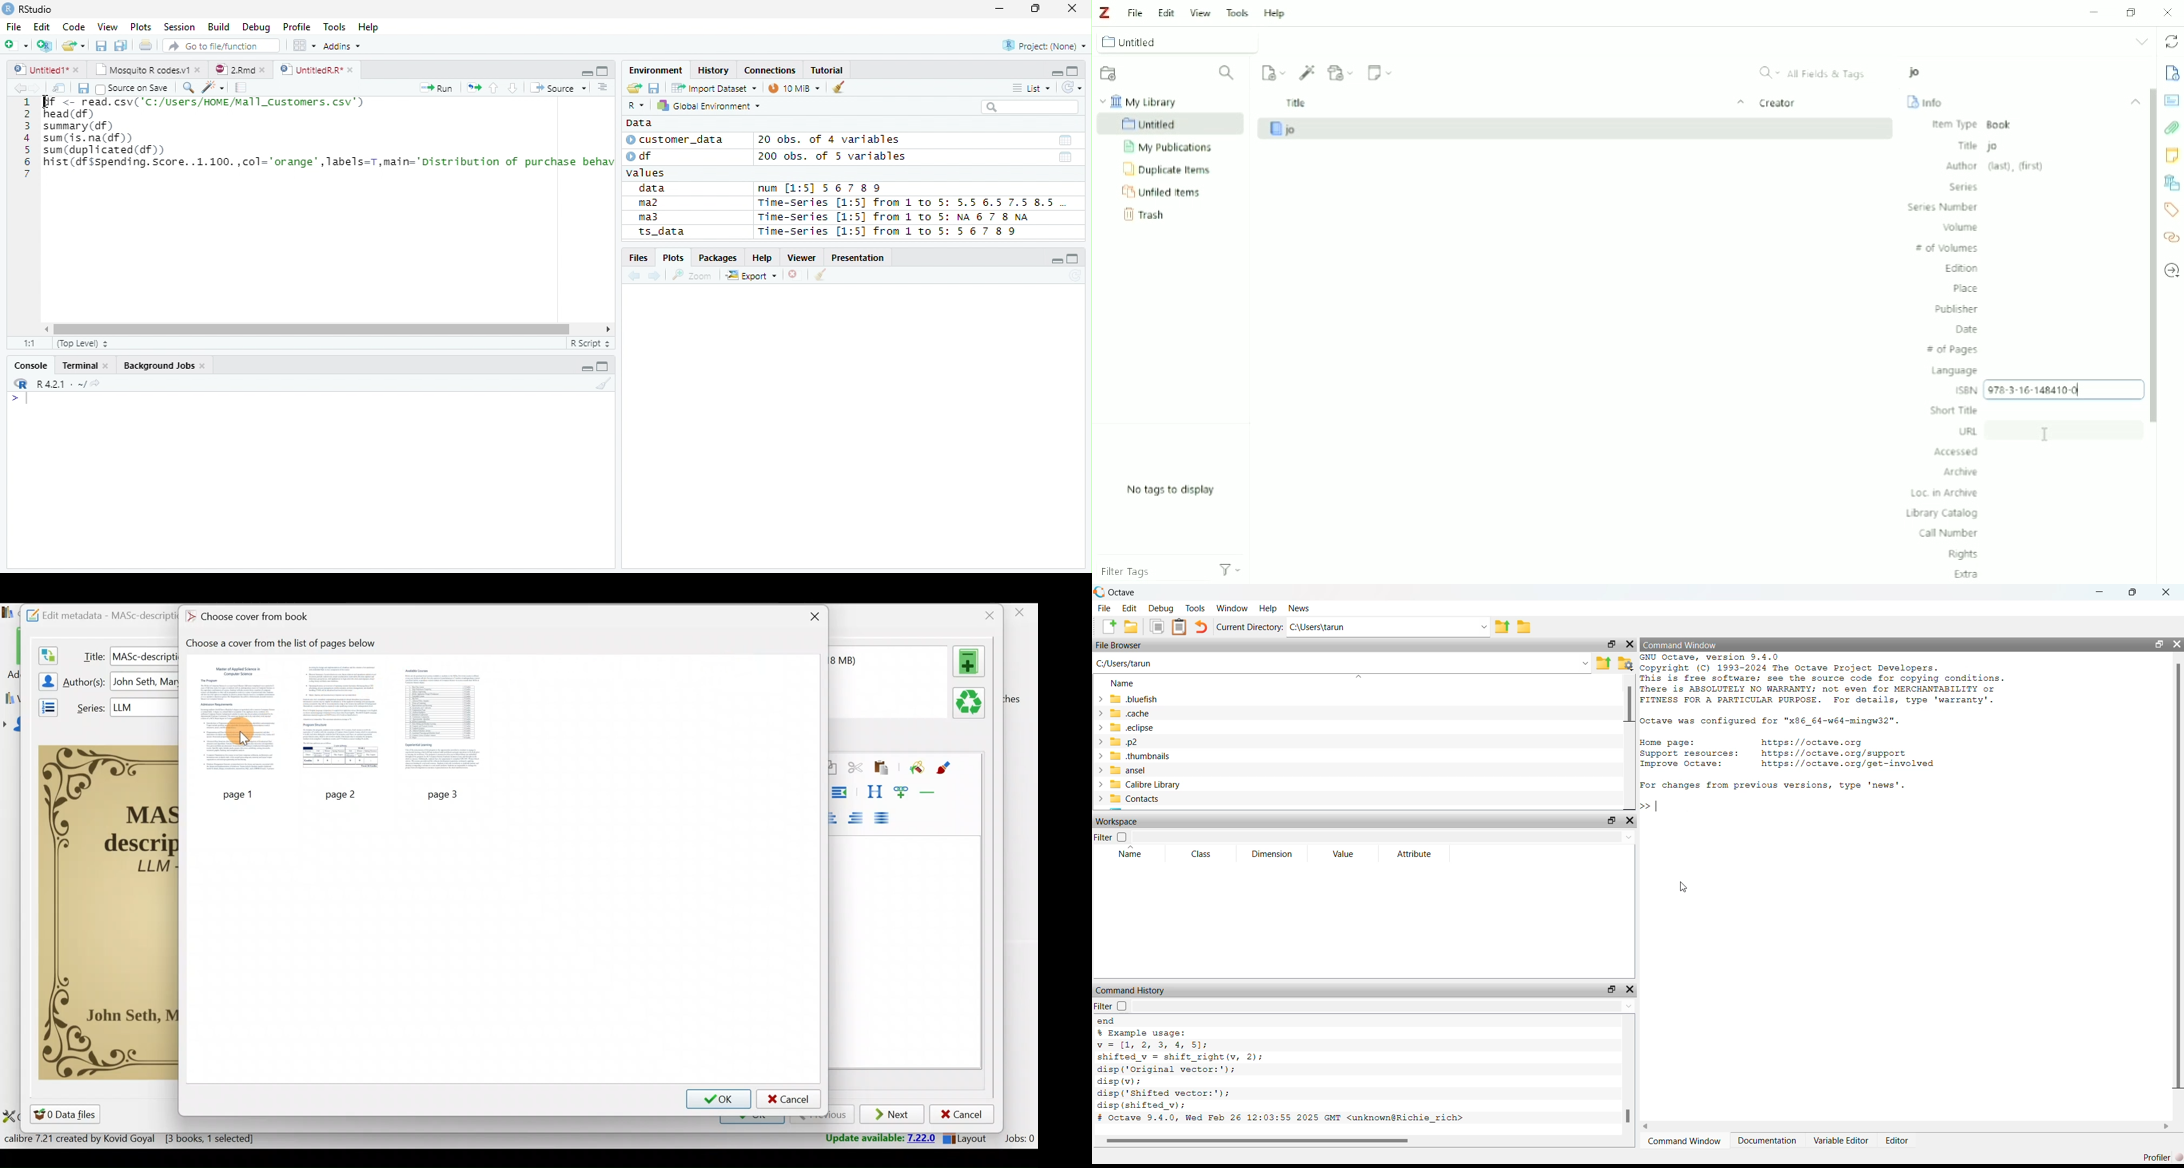 This screenshot has width=2184, height=1176. Describe the element at coordinates (962, 1114) in the screenshot. I see `Cancel` at that location.